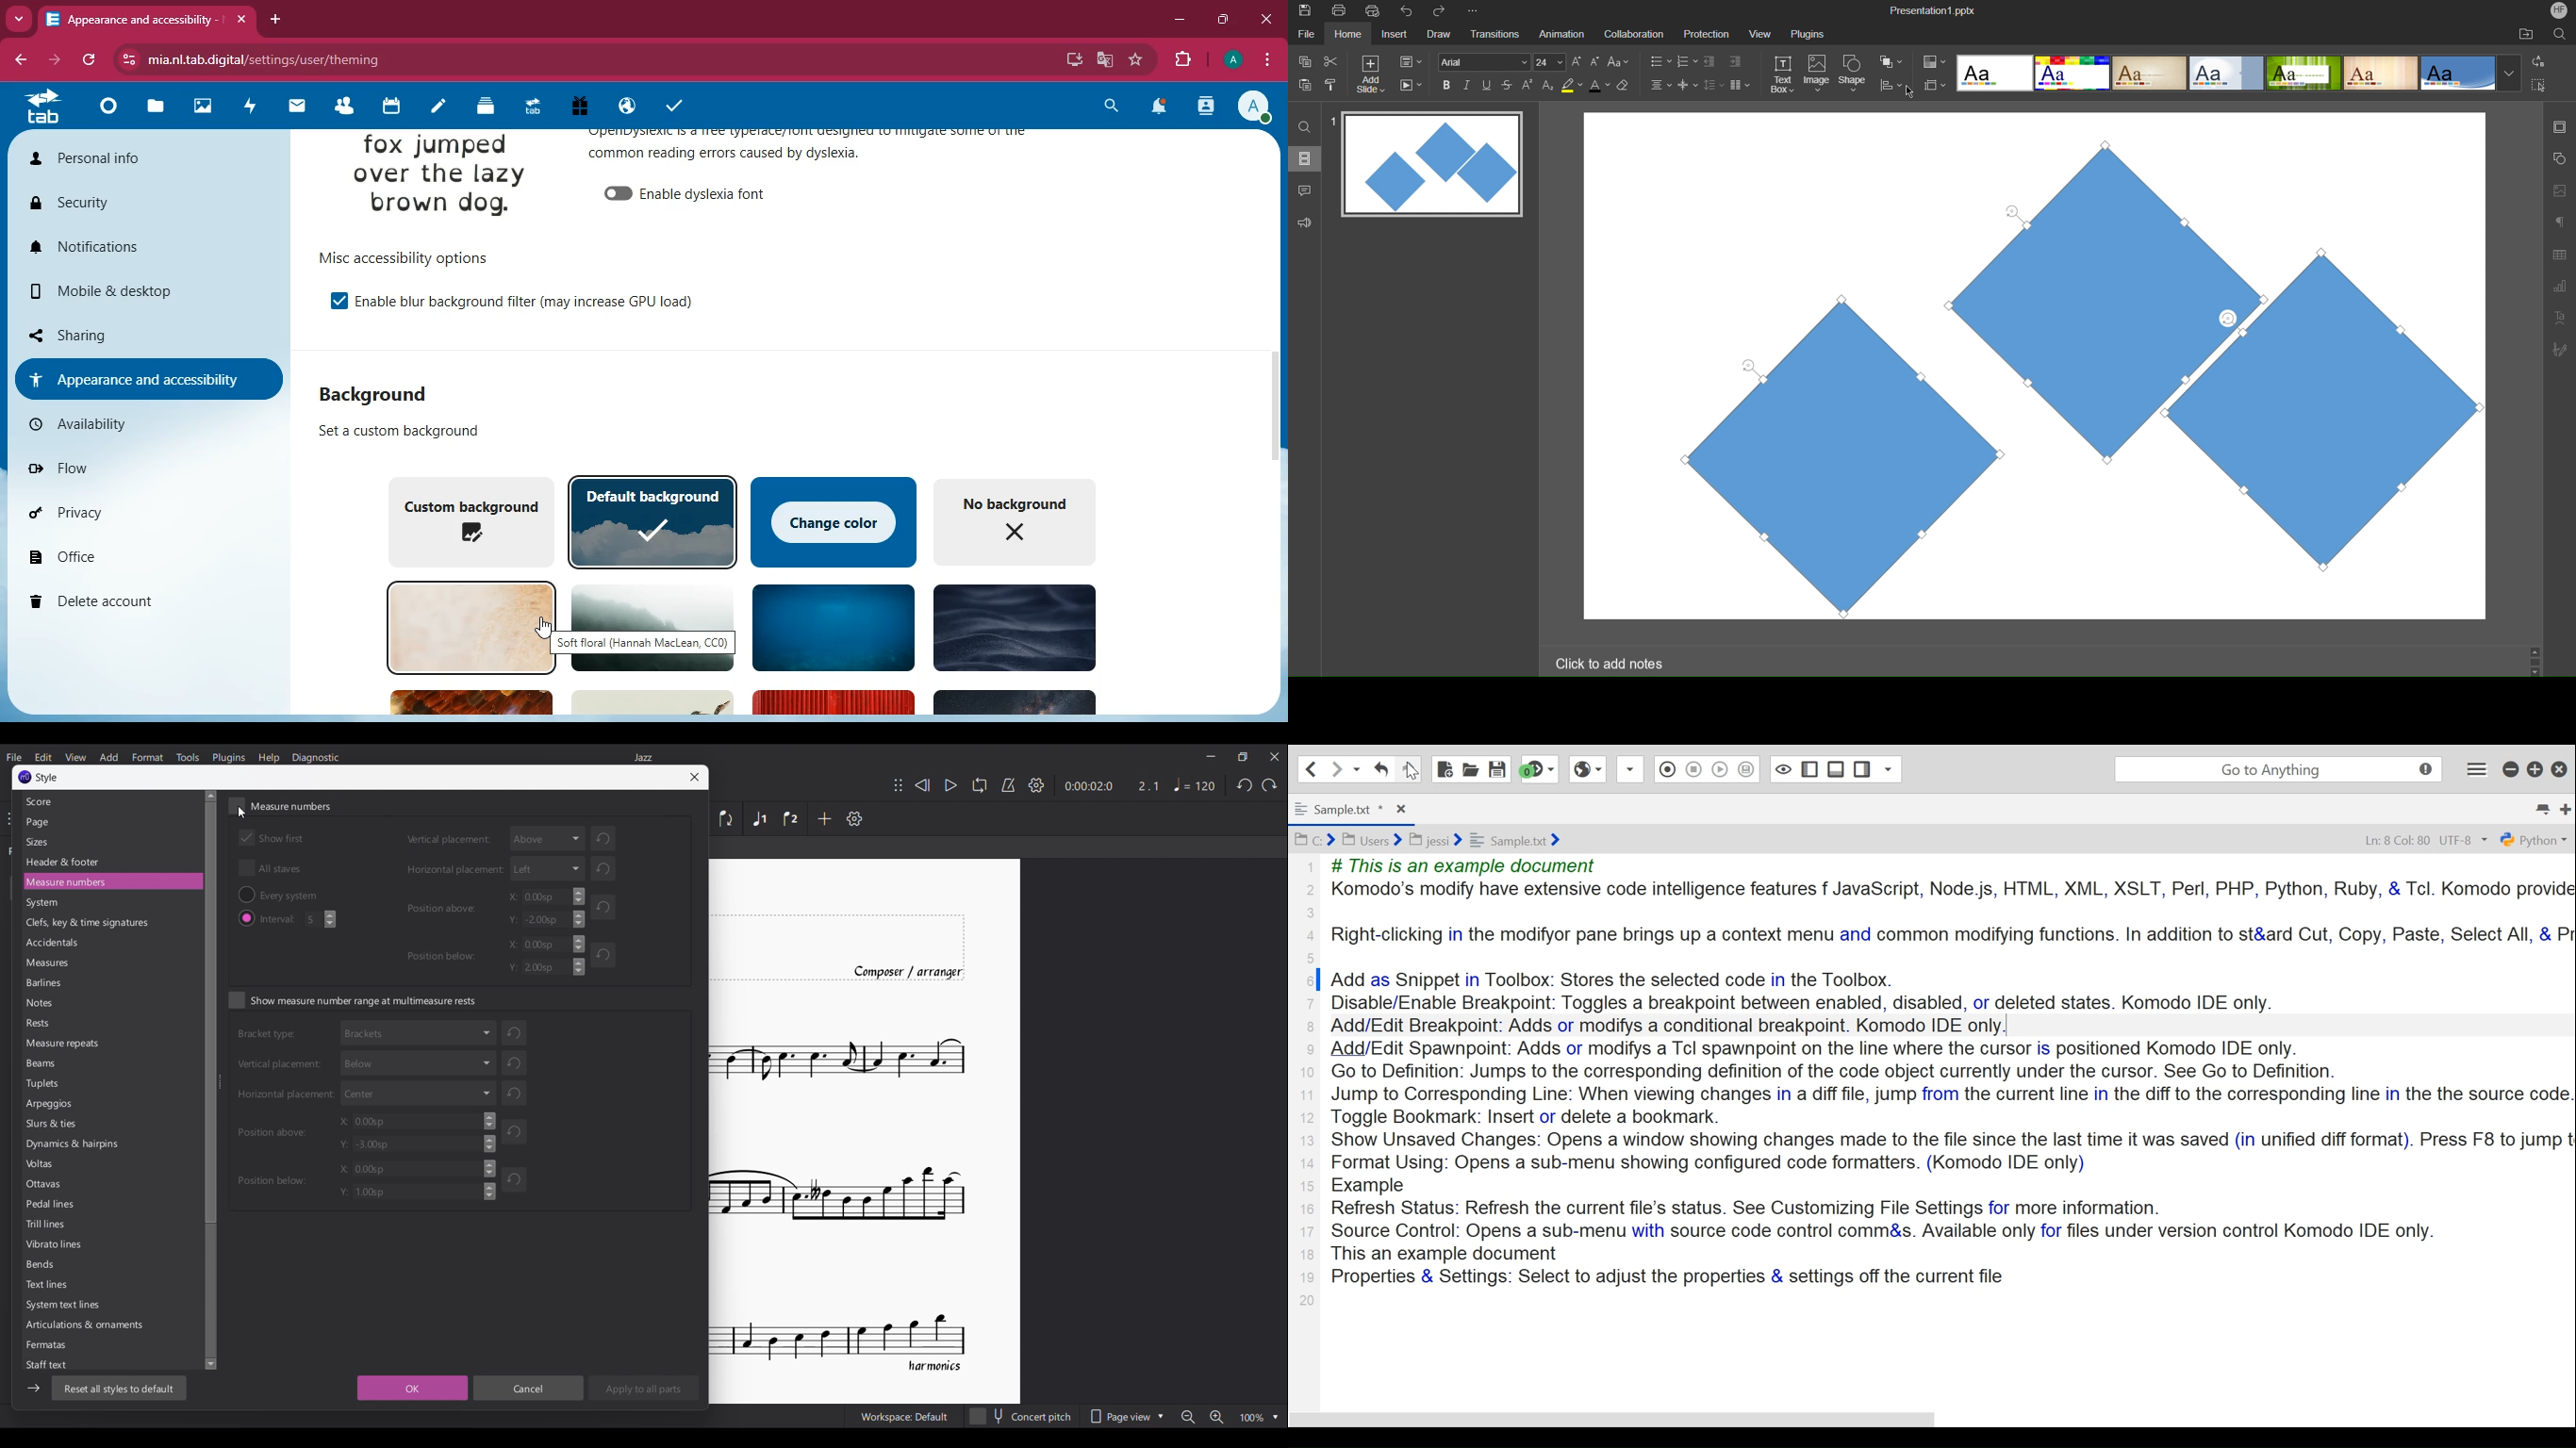  What do you see at coordinates (1207, 108) in the screenshot?
I see `activity` at bounding box center [1207, 108].